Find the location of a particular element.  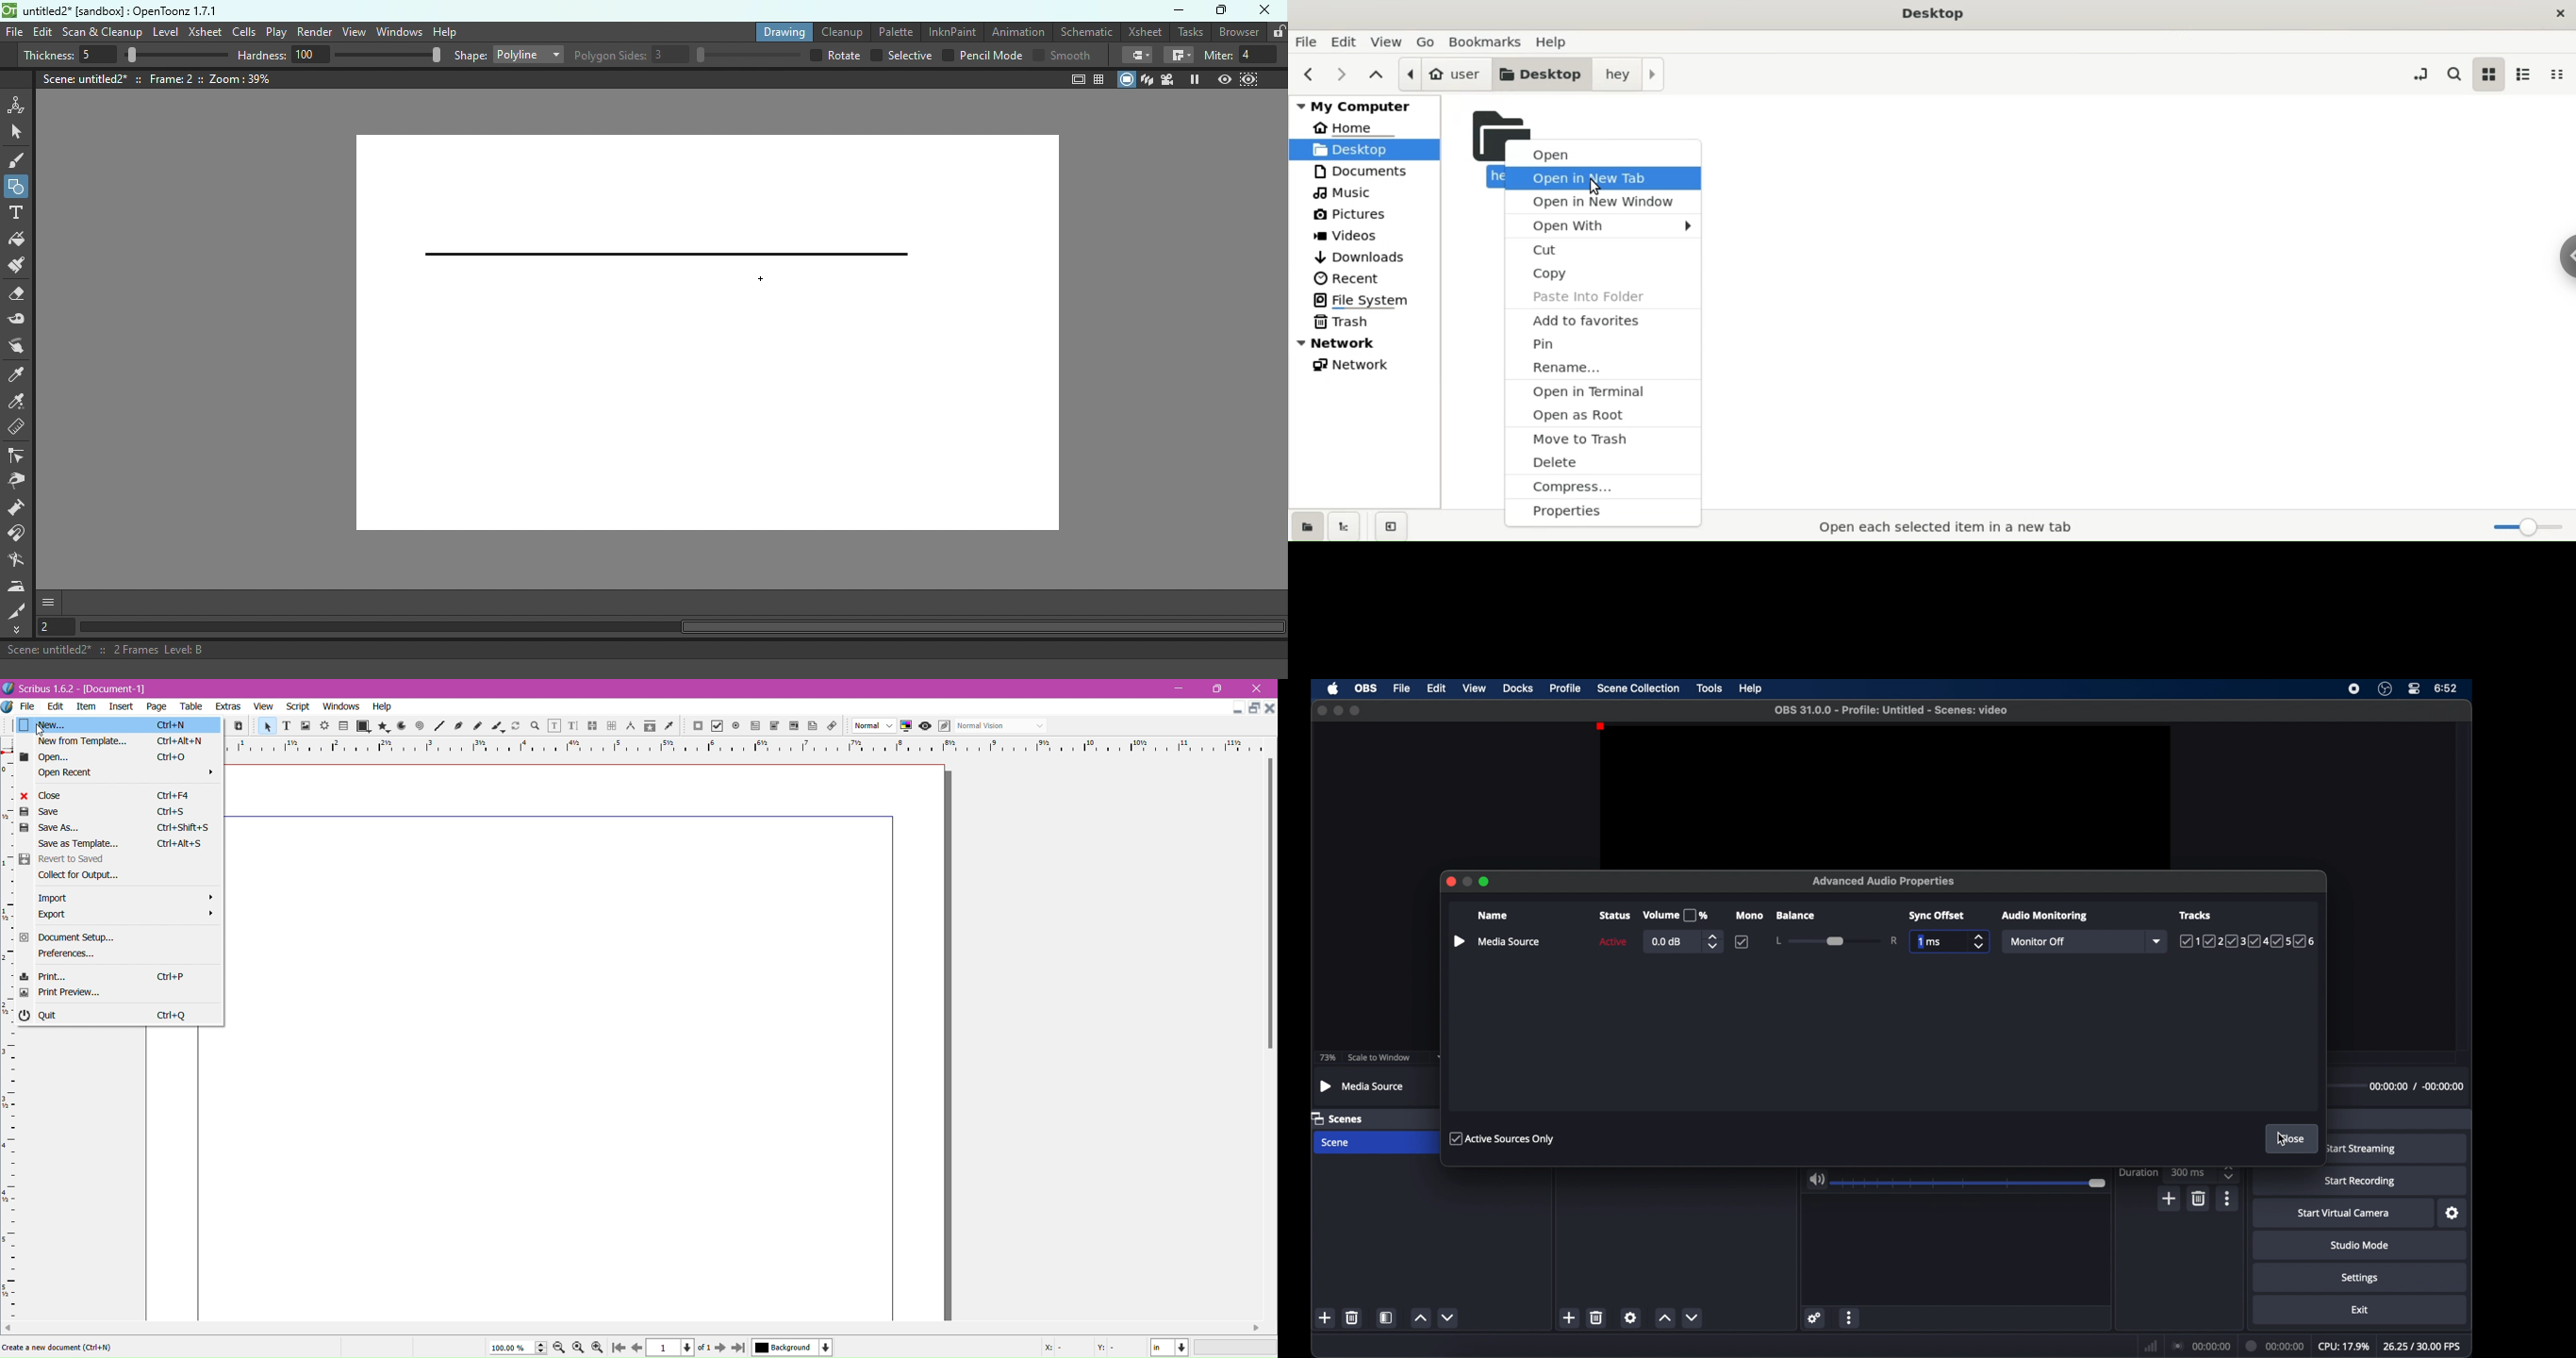

text size is located at coordinates (288, 726).